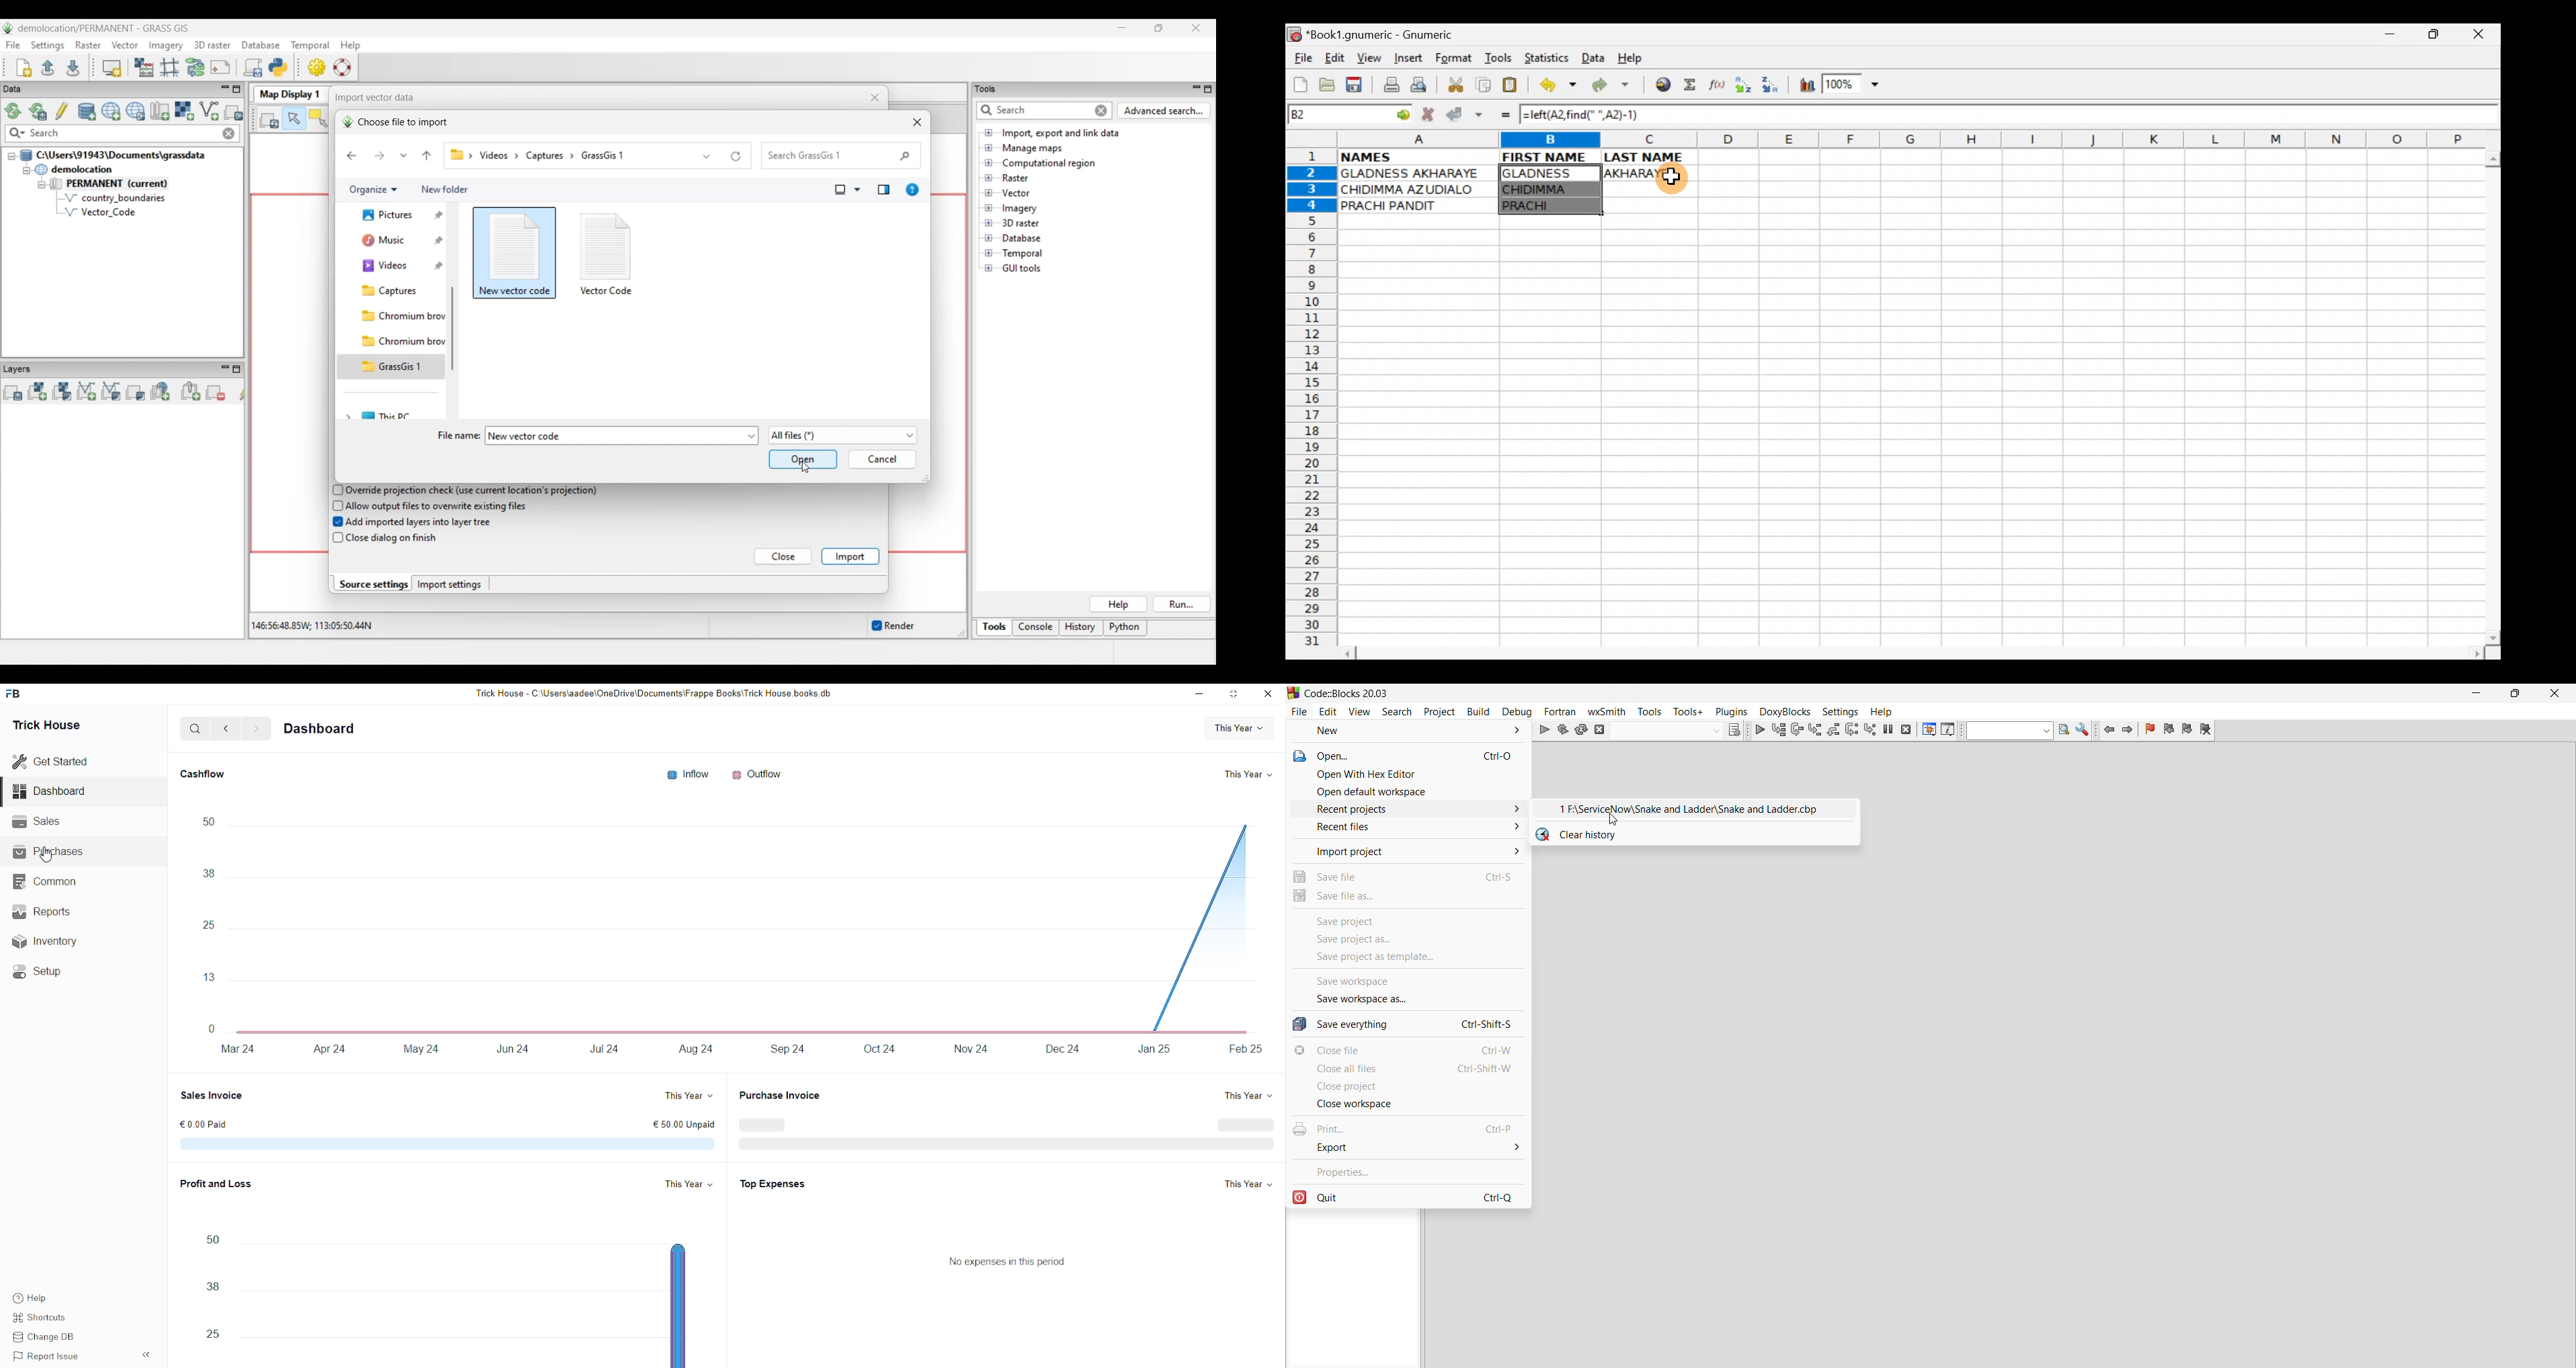 The height and width of the screenshot is (1372, 2576). I want to click on Maximize, so click(1235, 696).